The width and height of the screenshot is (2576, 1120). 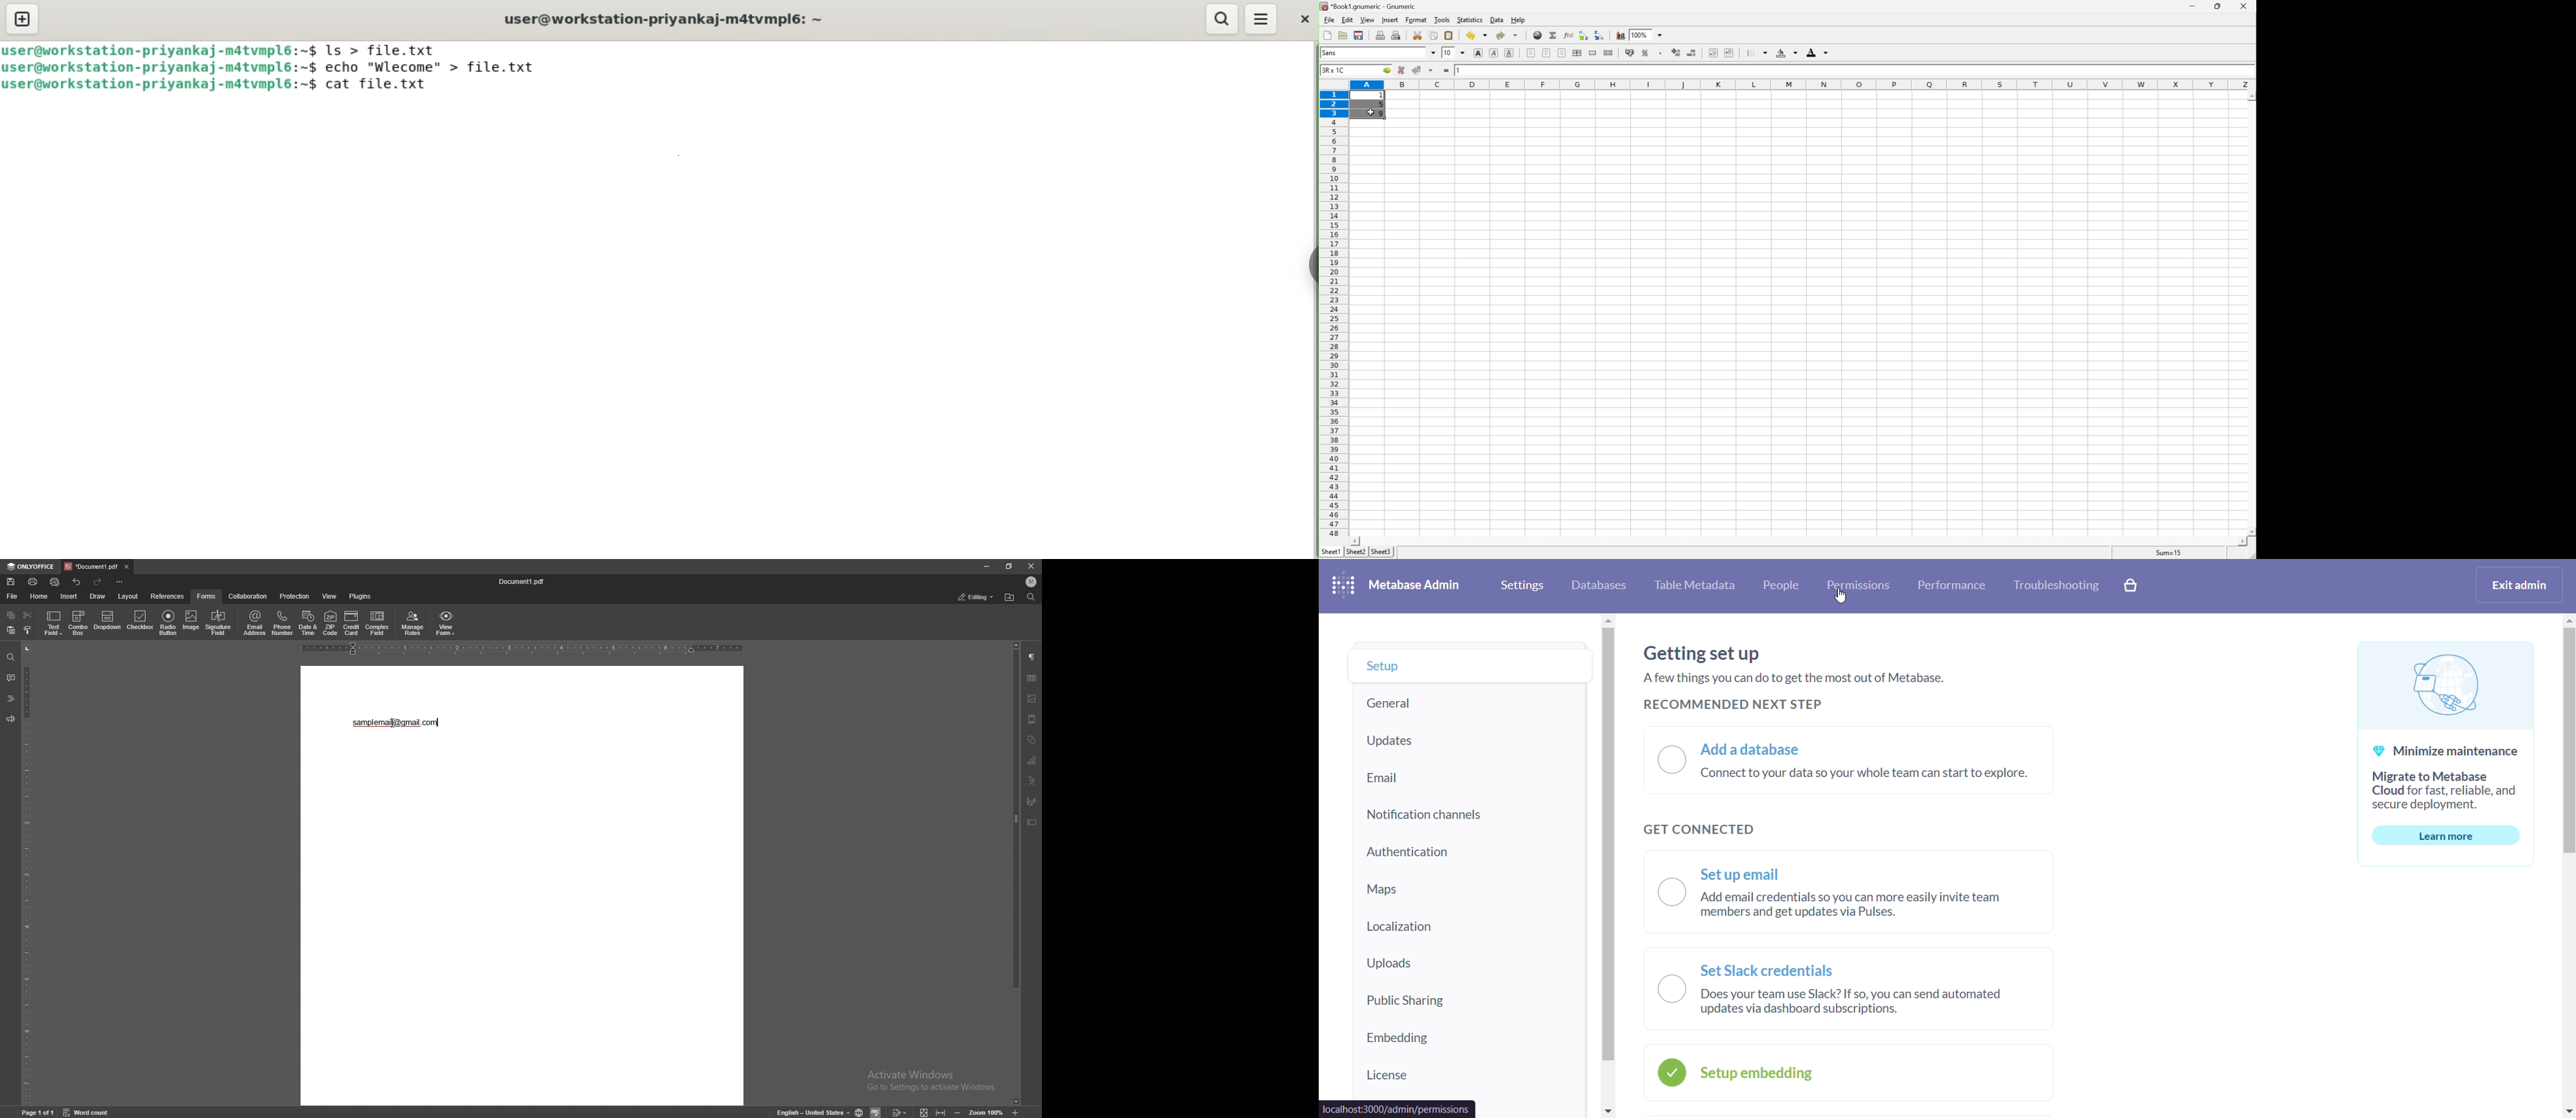 I want to click on paste, so click(x=1450, y=35).